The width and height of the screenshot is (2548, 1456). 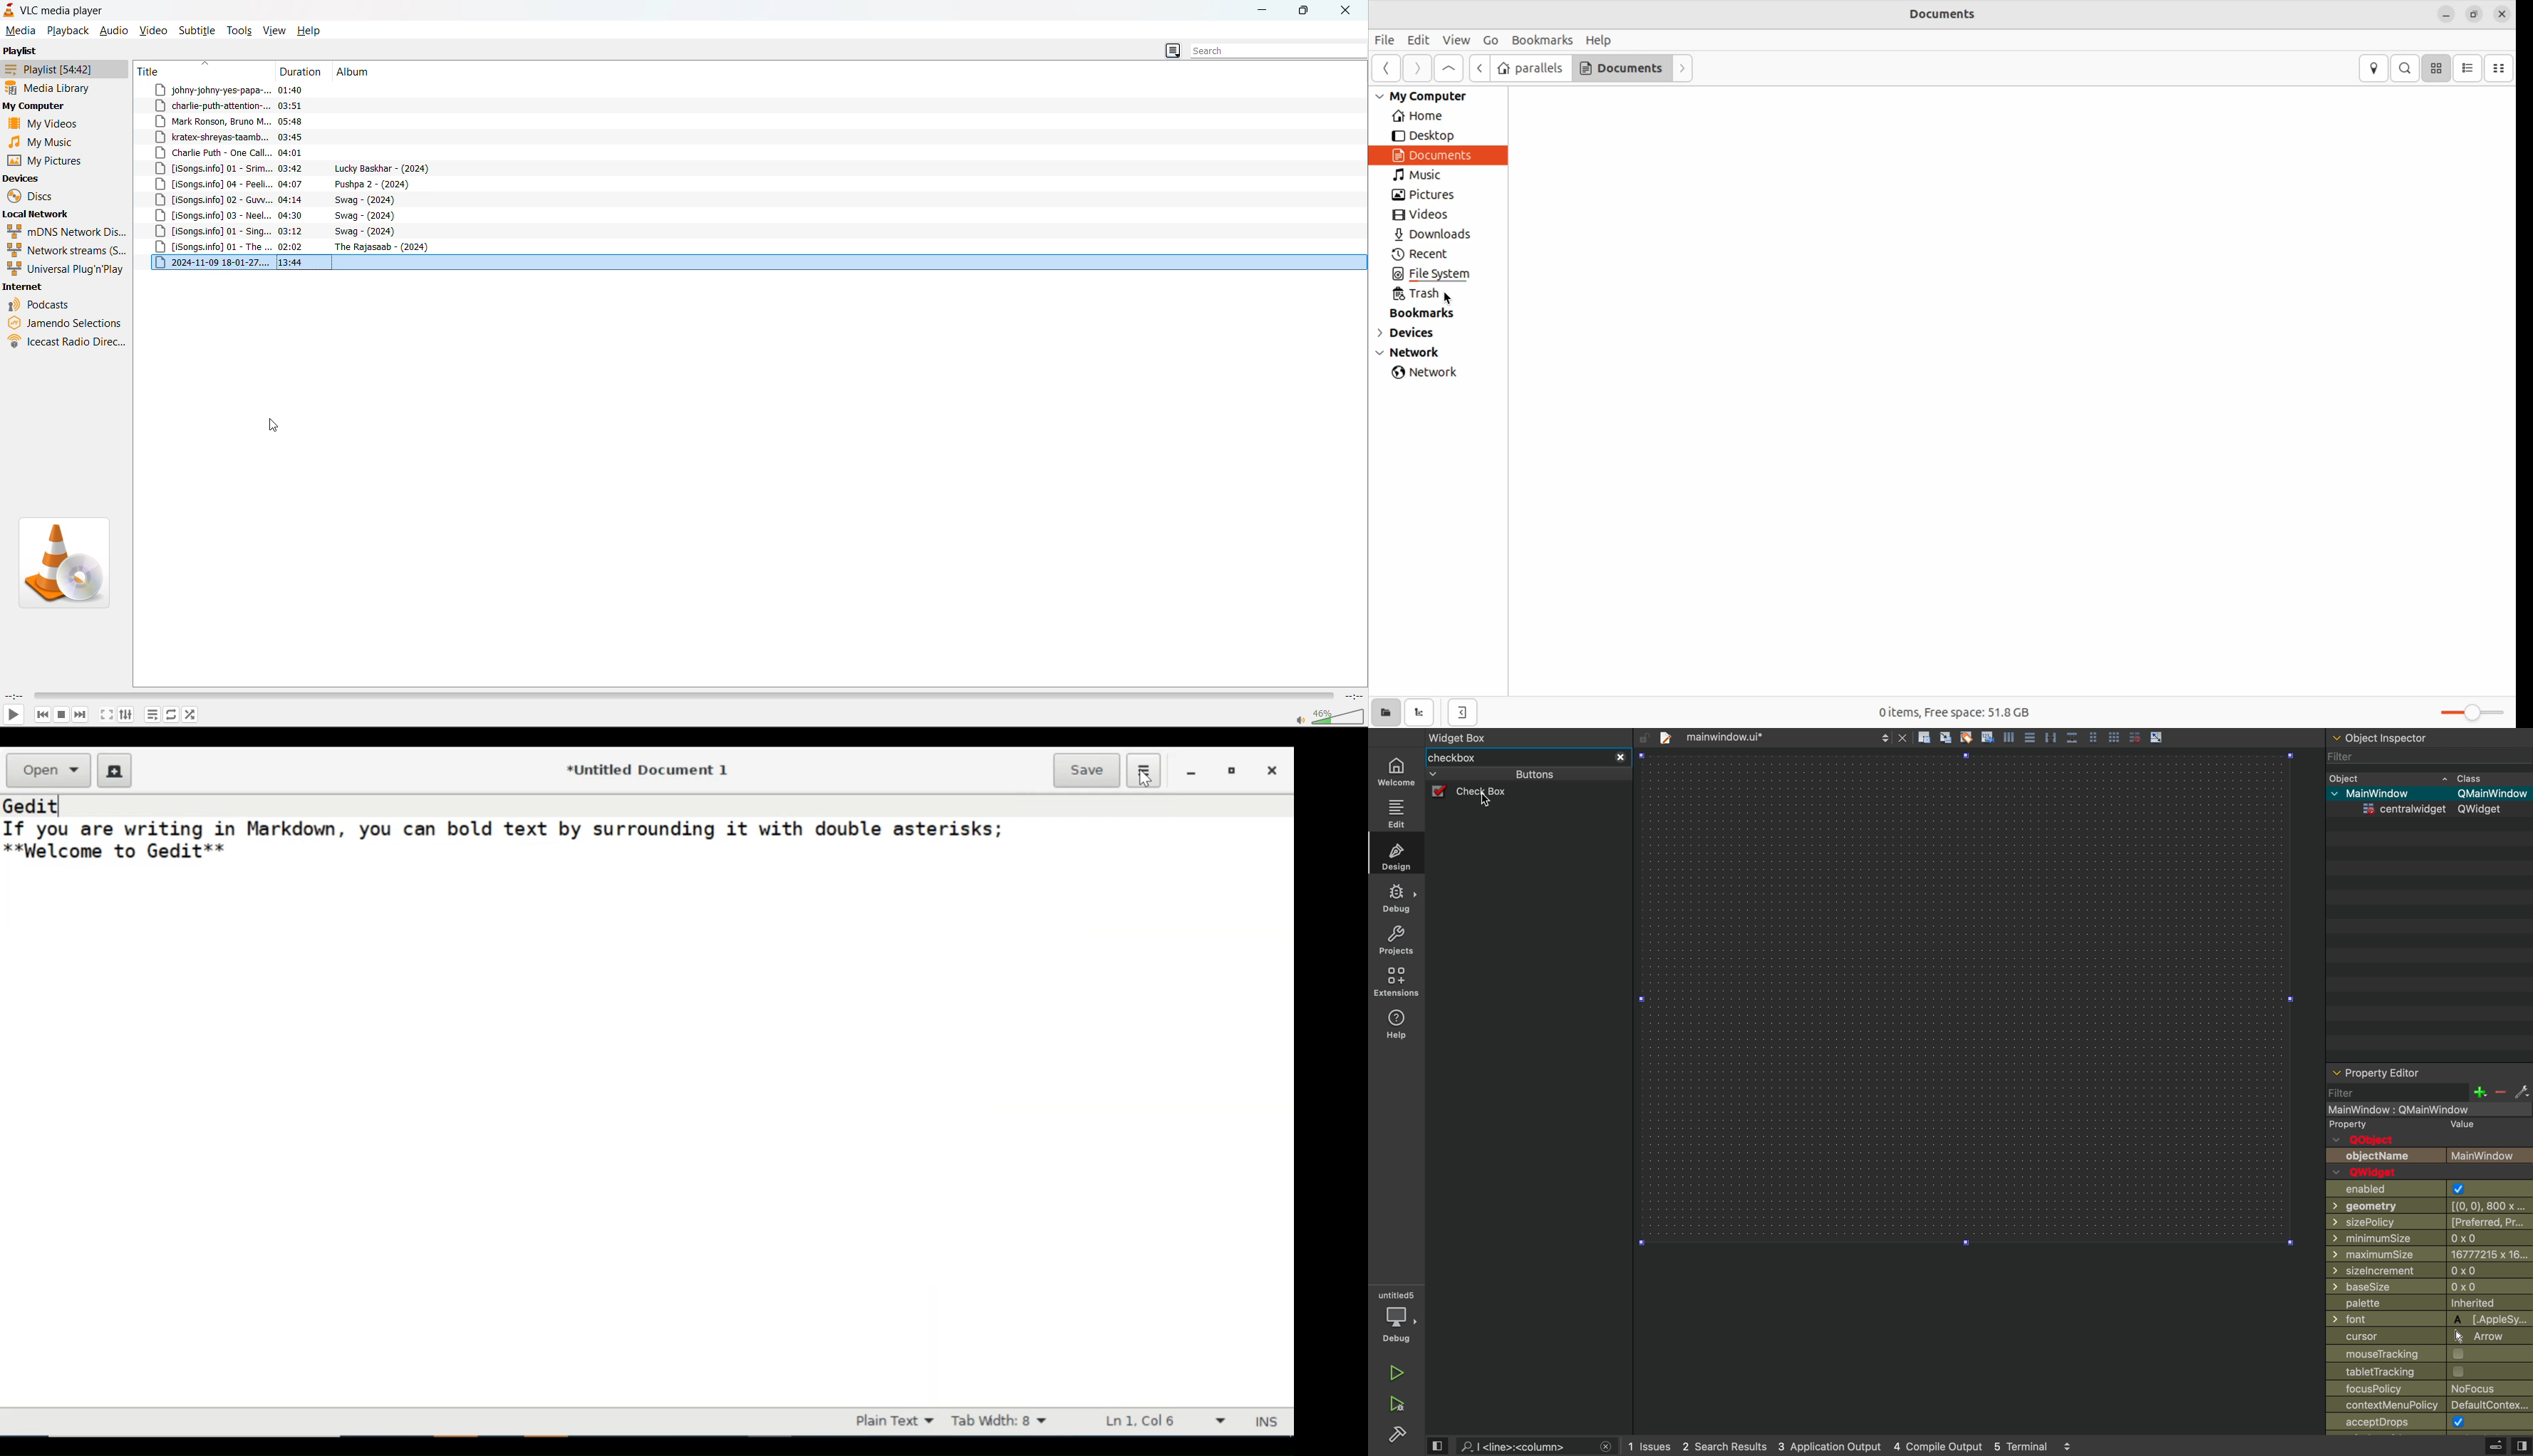 I want to click on File, so click(x=1386, y=41).